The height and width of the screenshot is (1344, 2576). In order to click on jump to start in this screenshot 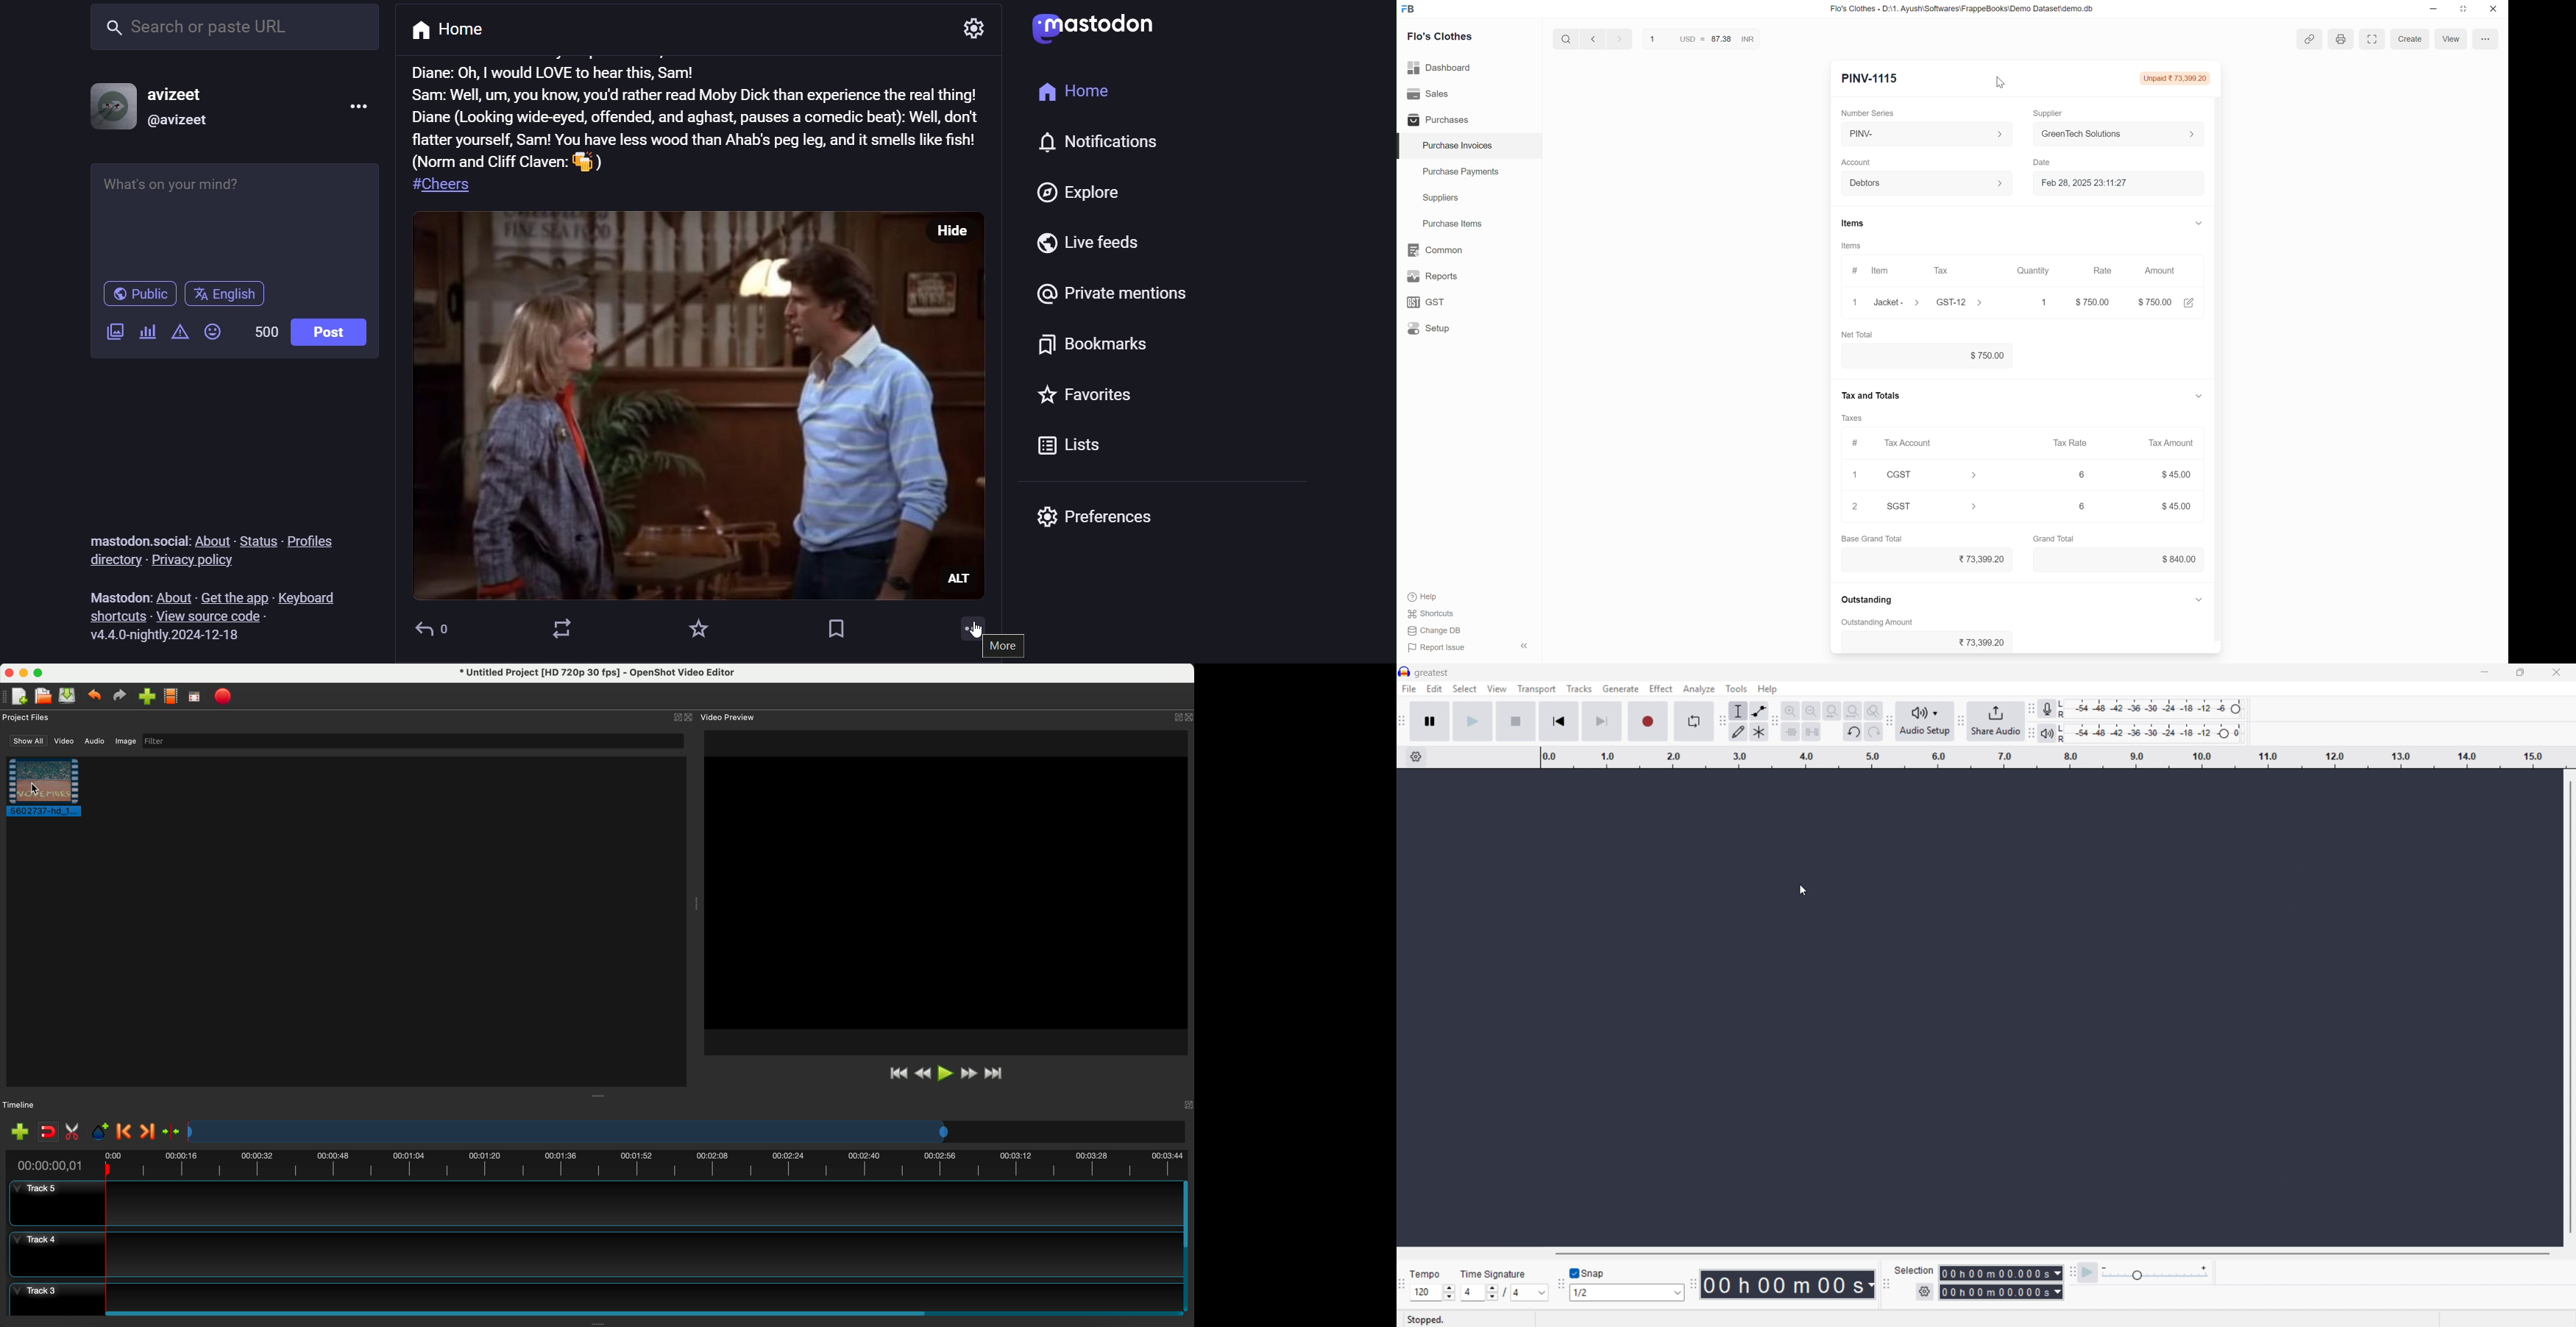, I will do `click(897, 1075)`.